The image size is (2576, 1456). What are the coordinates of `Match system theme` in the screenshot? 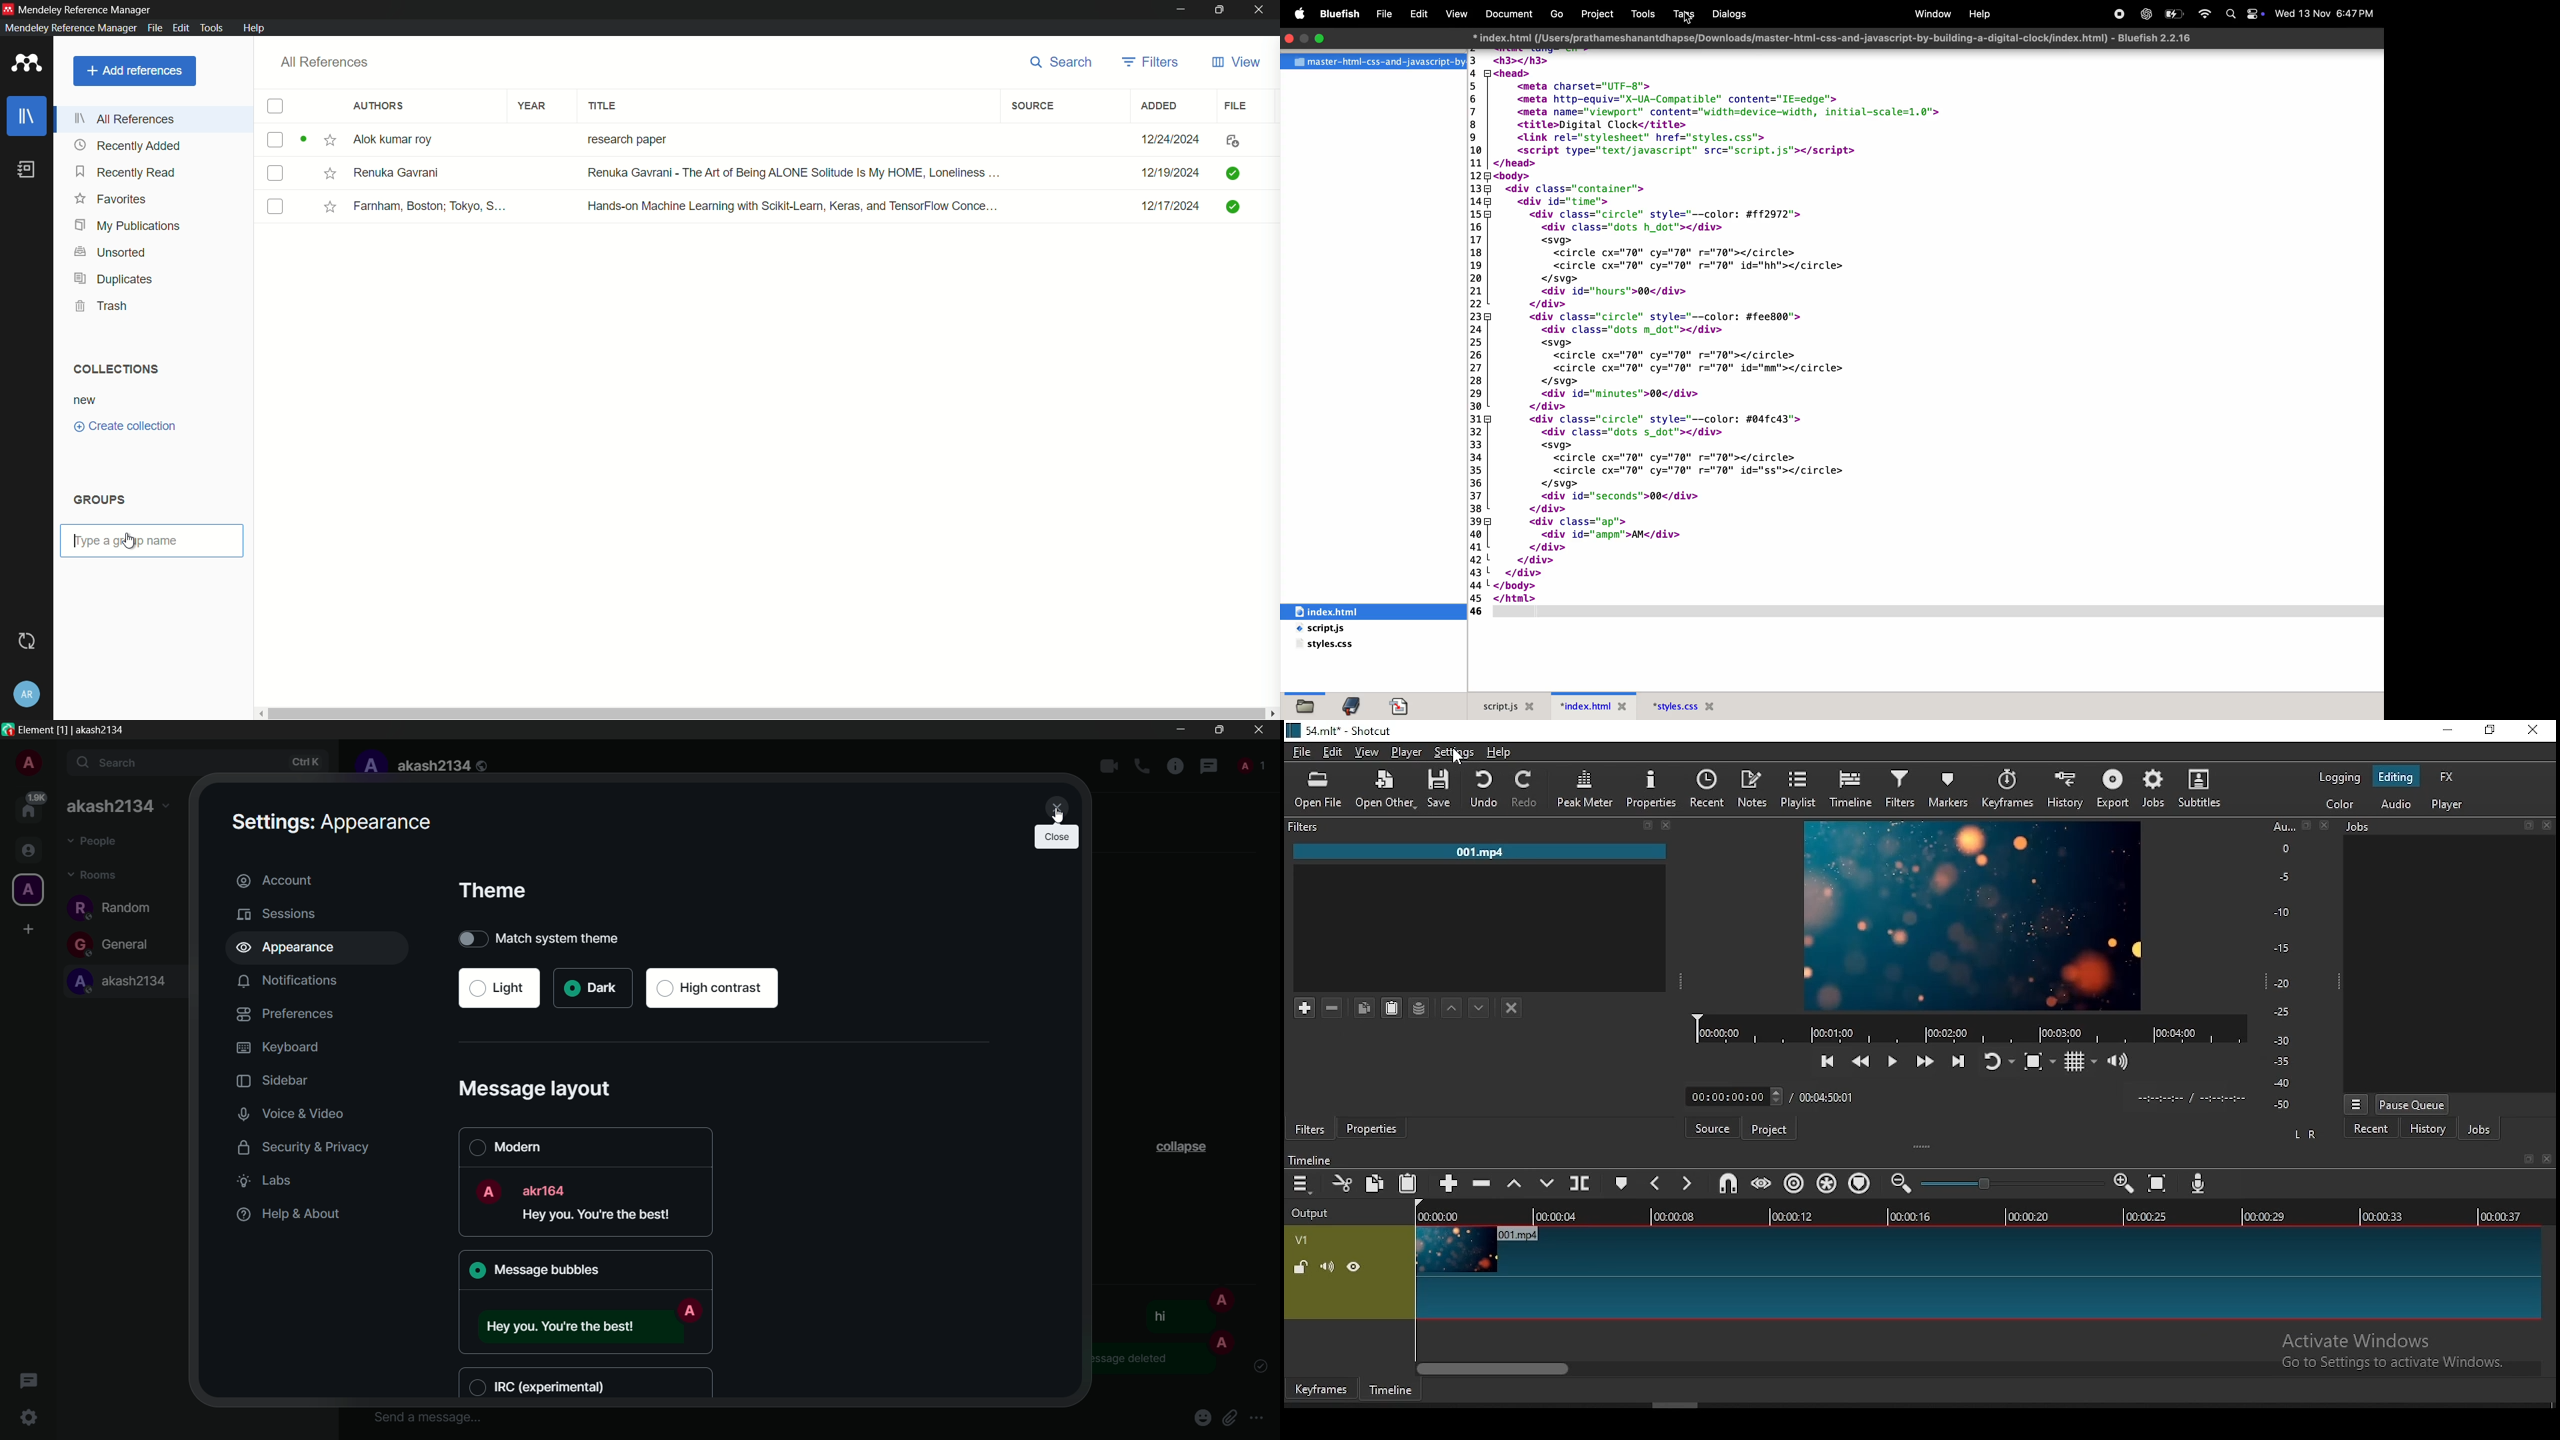 It's located at (578, 938).